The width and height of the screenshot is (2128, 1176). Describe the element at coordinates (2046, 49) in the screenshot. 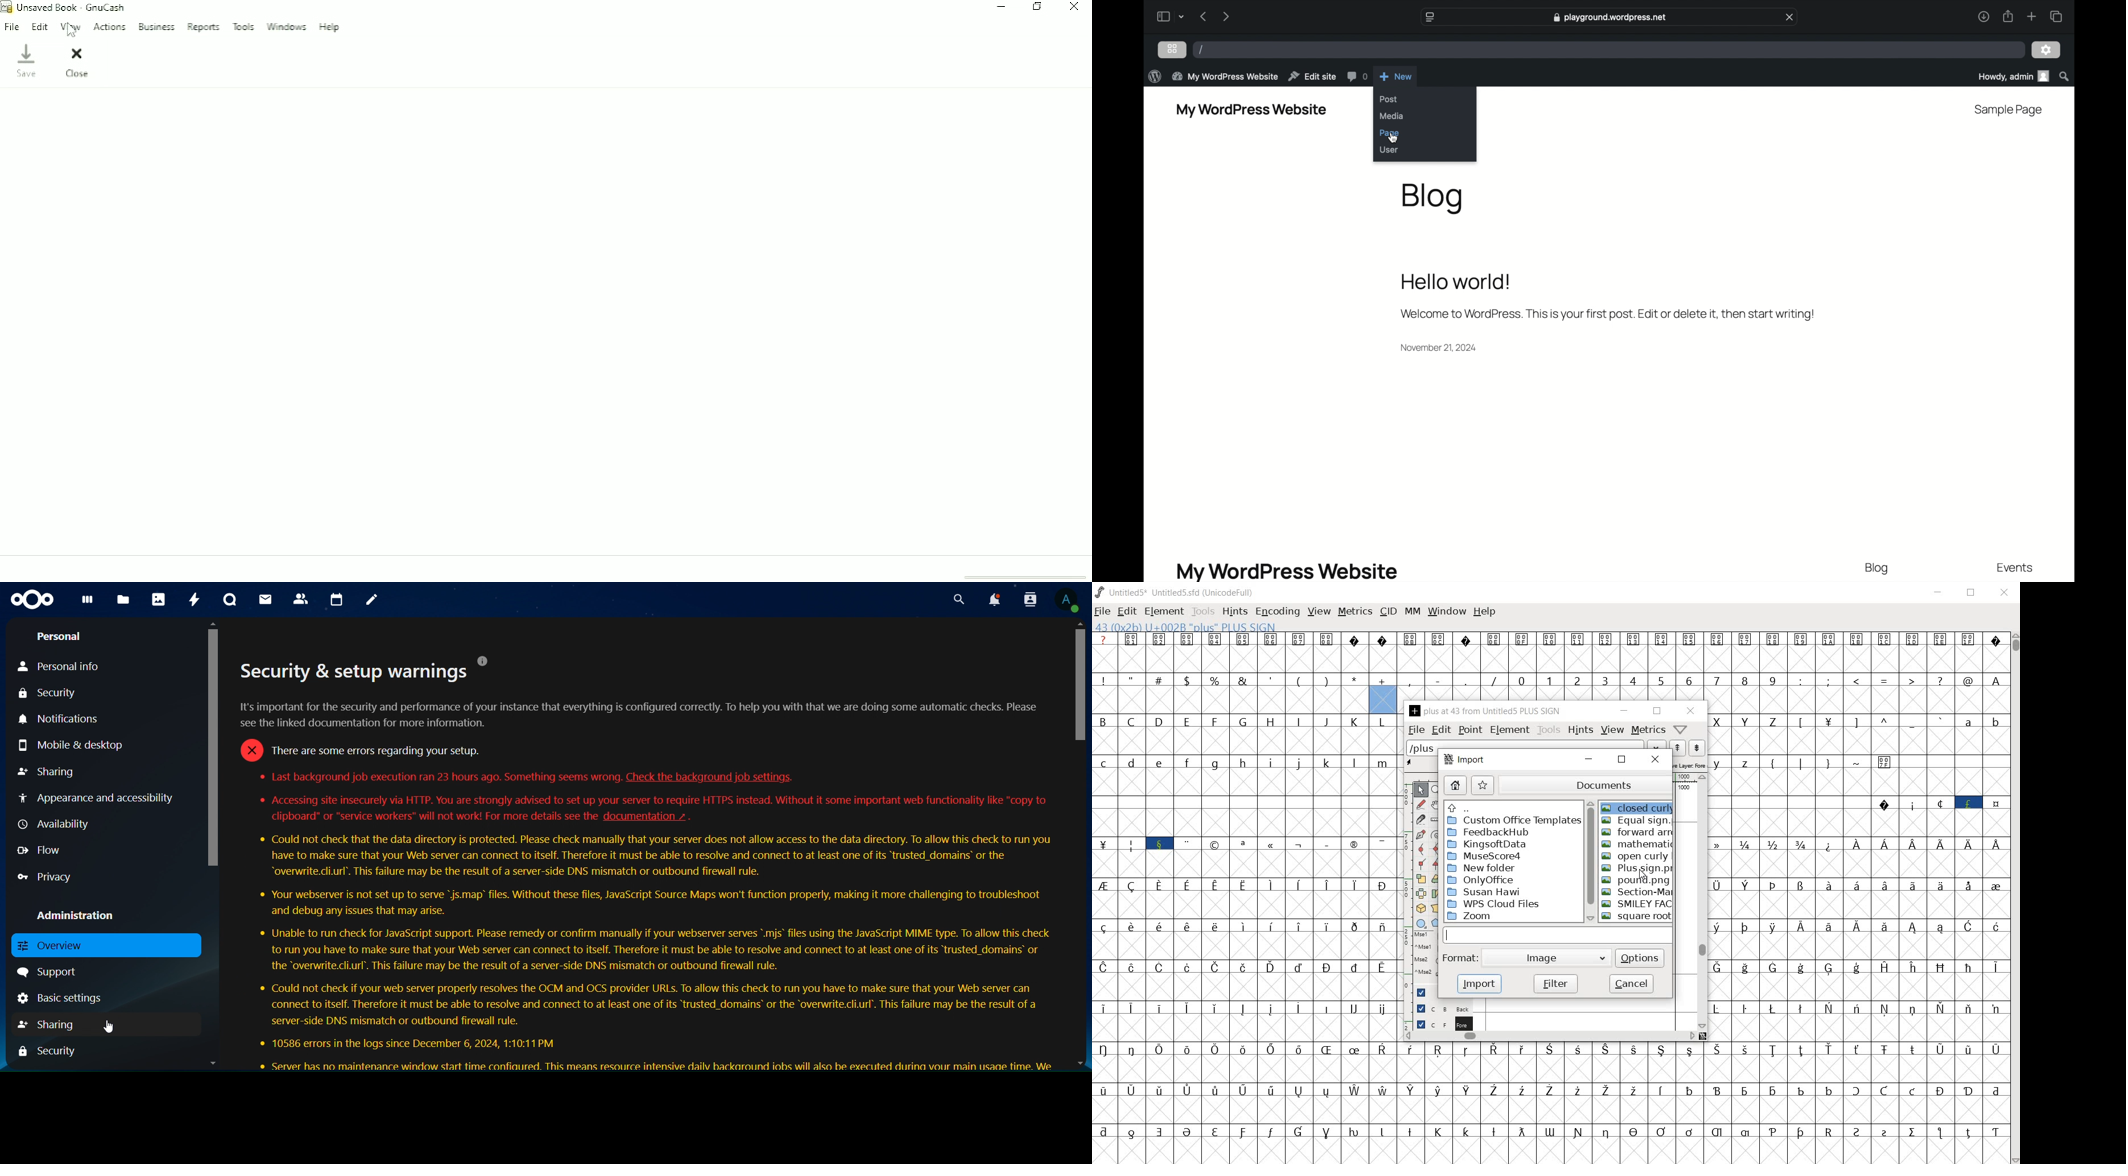

I see `settings` at that location.